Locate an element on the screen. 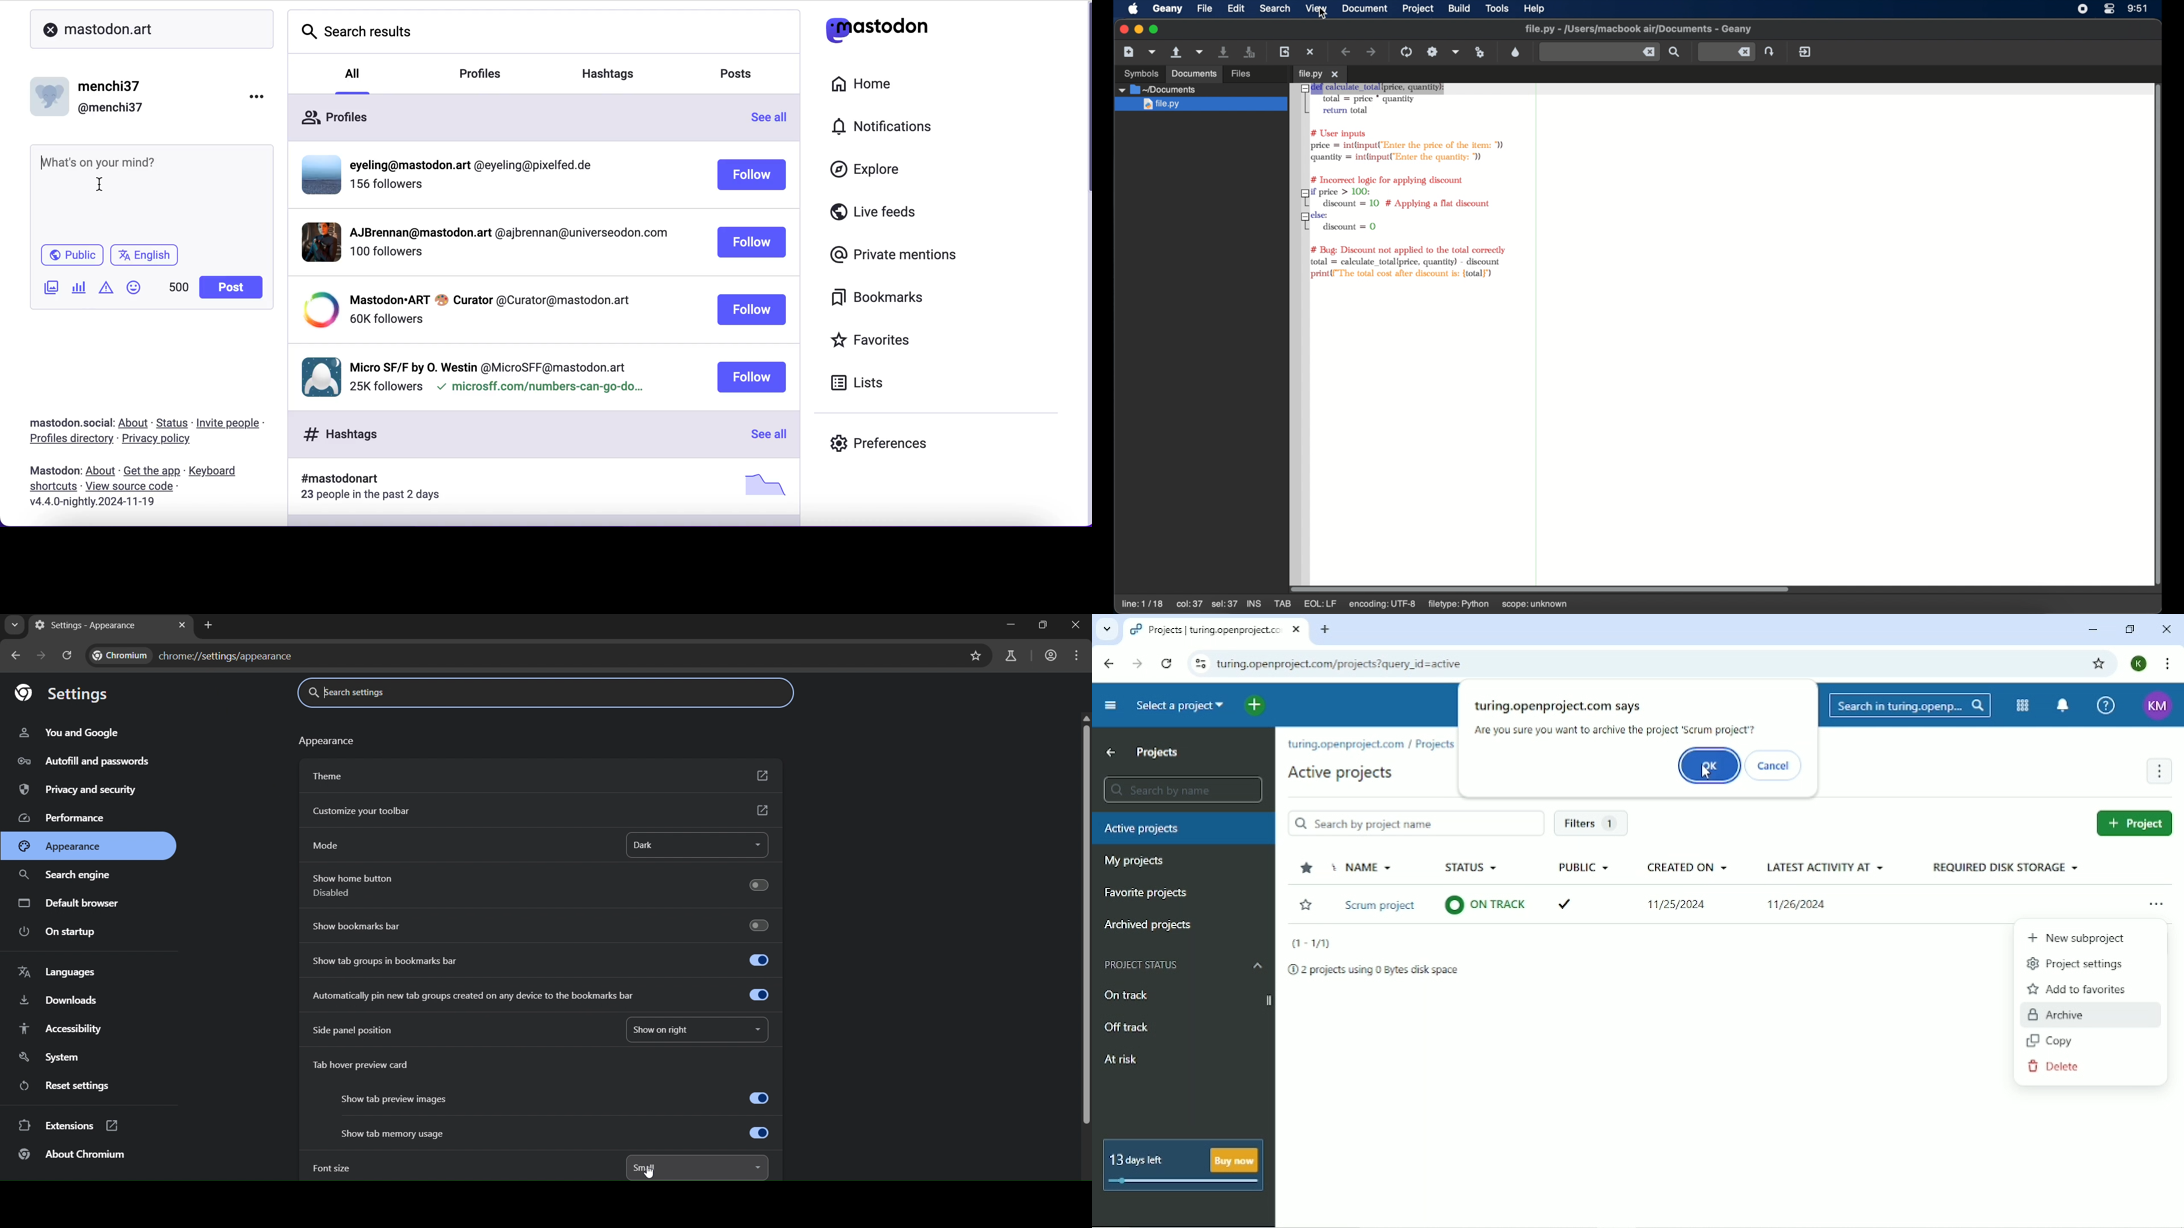  followers is located at coordinates (386, 256).